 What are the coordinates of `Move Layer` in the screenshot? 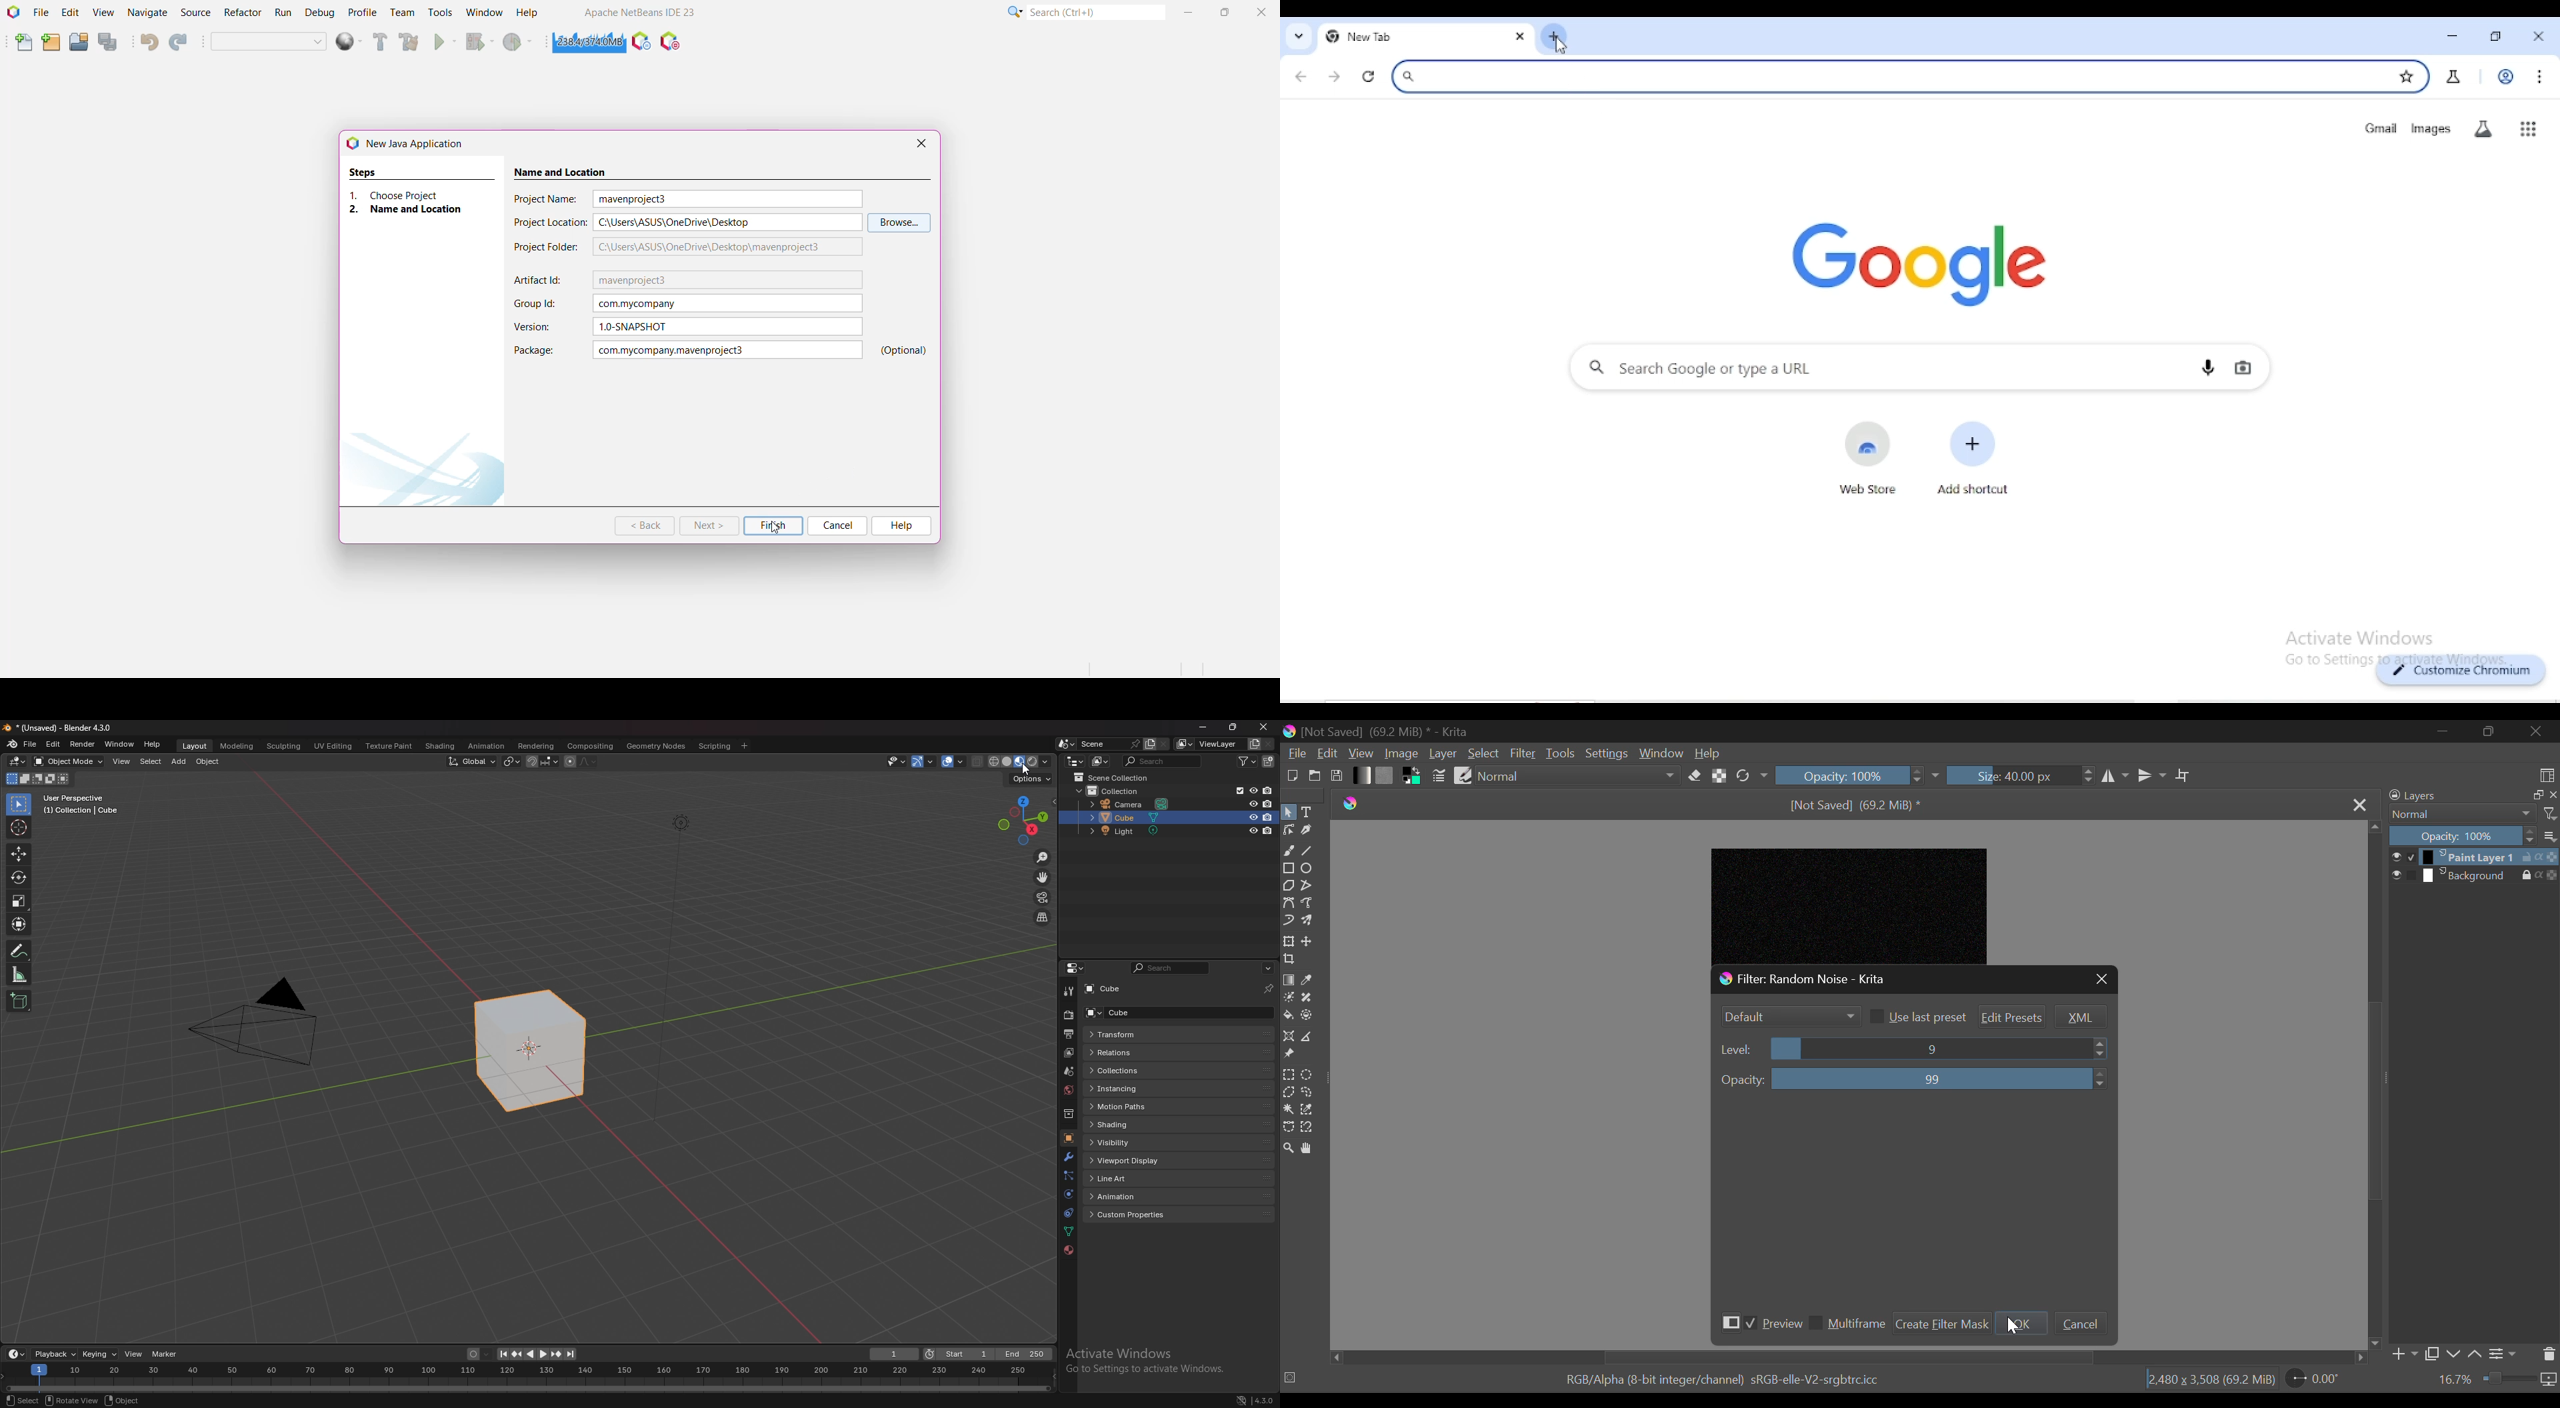 It's located at (1309, 943).